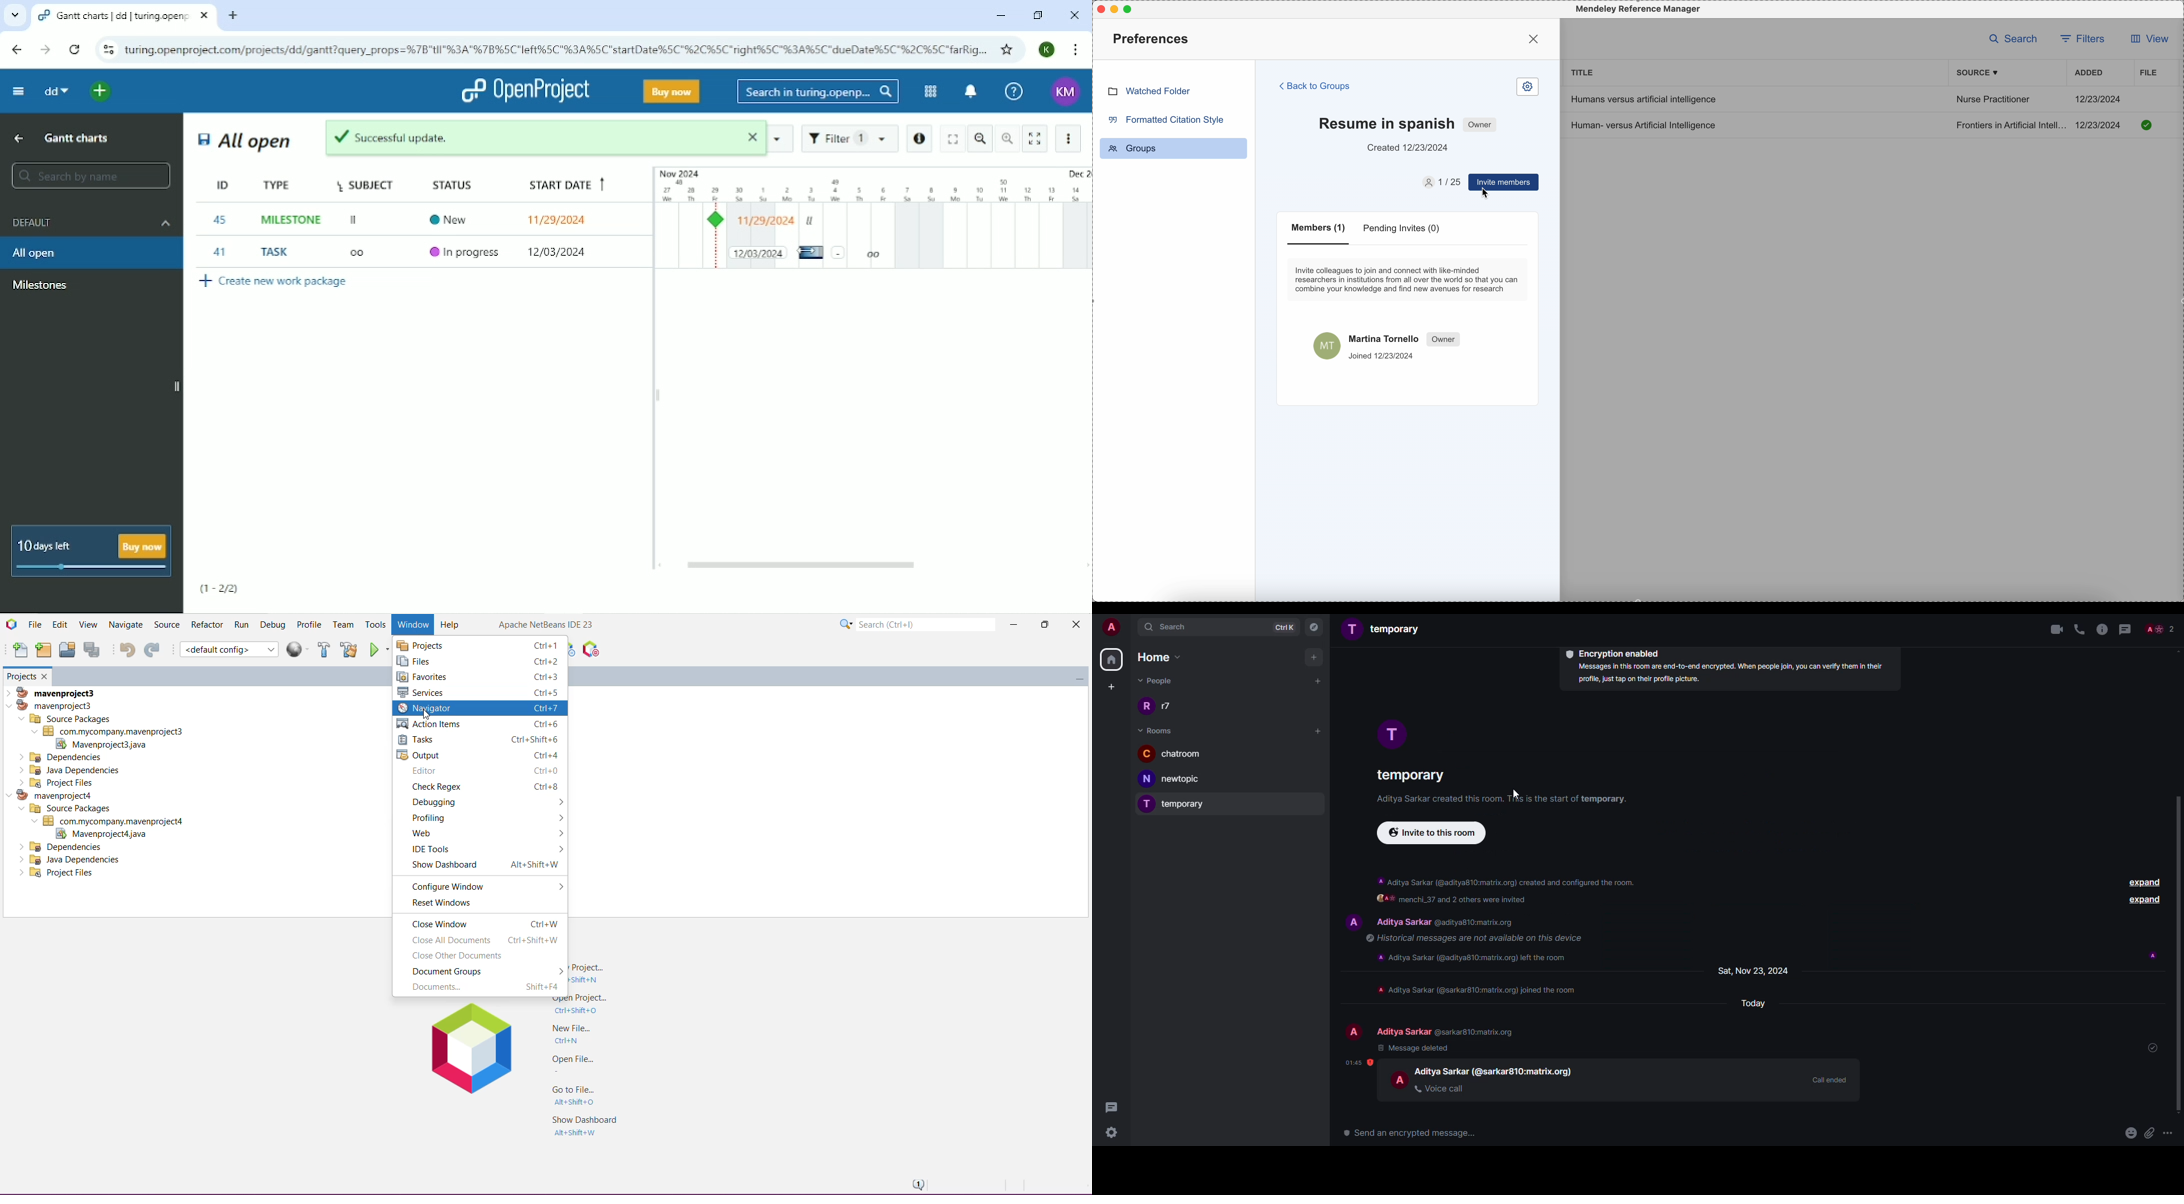 Image resolution: width=2184 pixels, height=1204 pixels. Describe the element at coordinates (1113, 1134) in the screenshot. I see `settings` at that location.